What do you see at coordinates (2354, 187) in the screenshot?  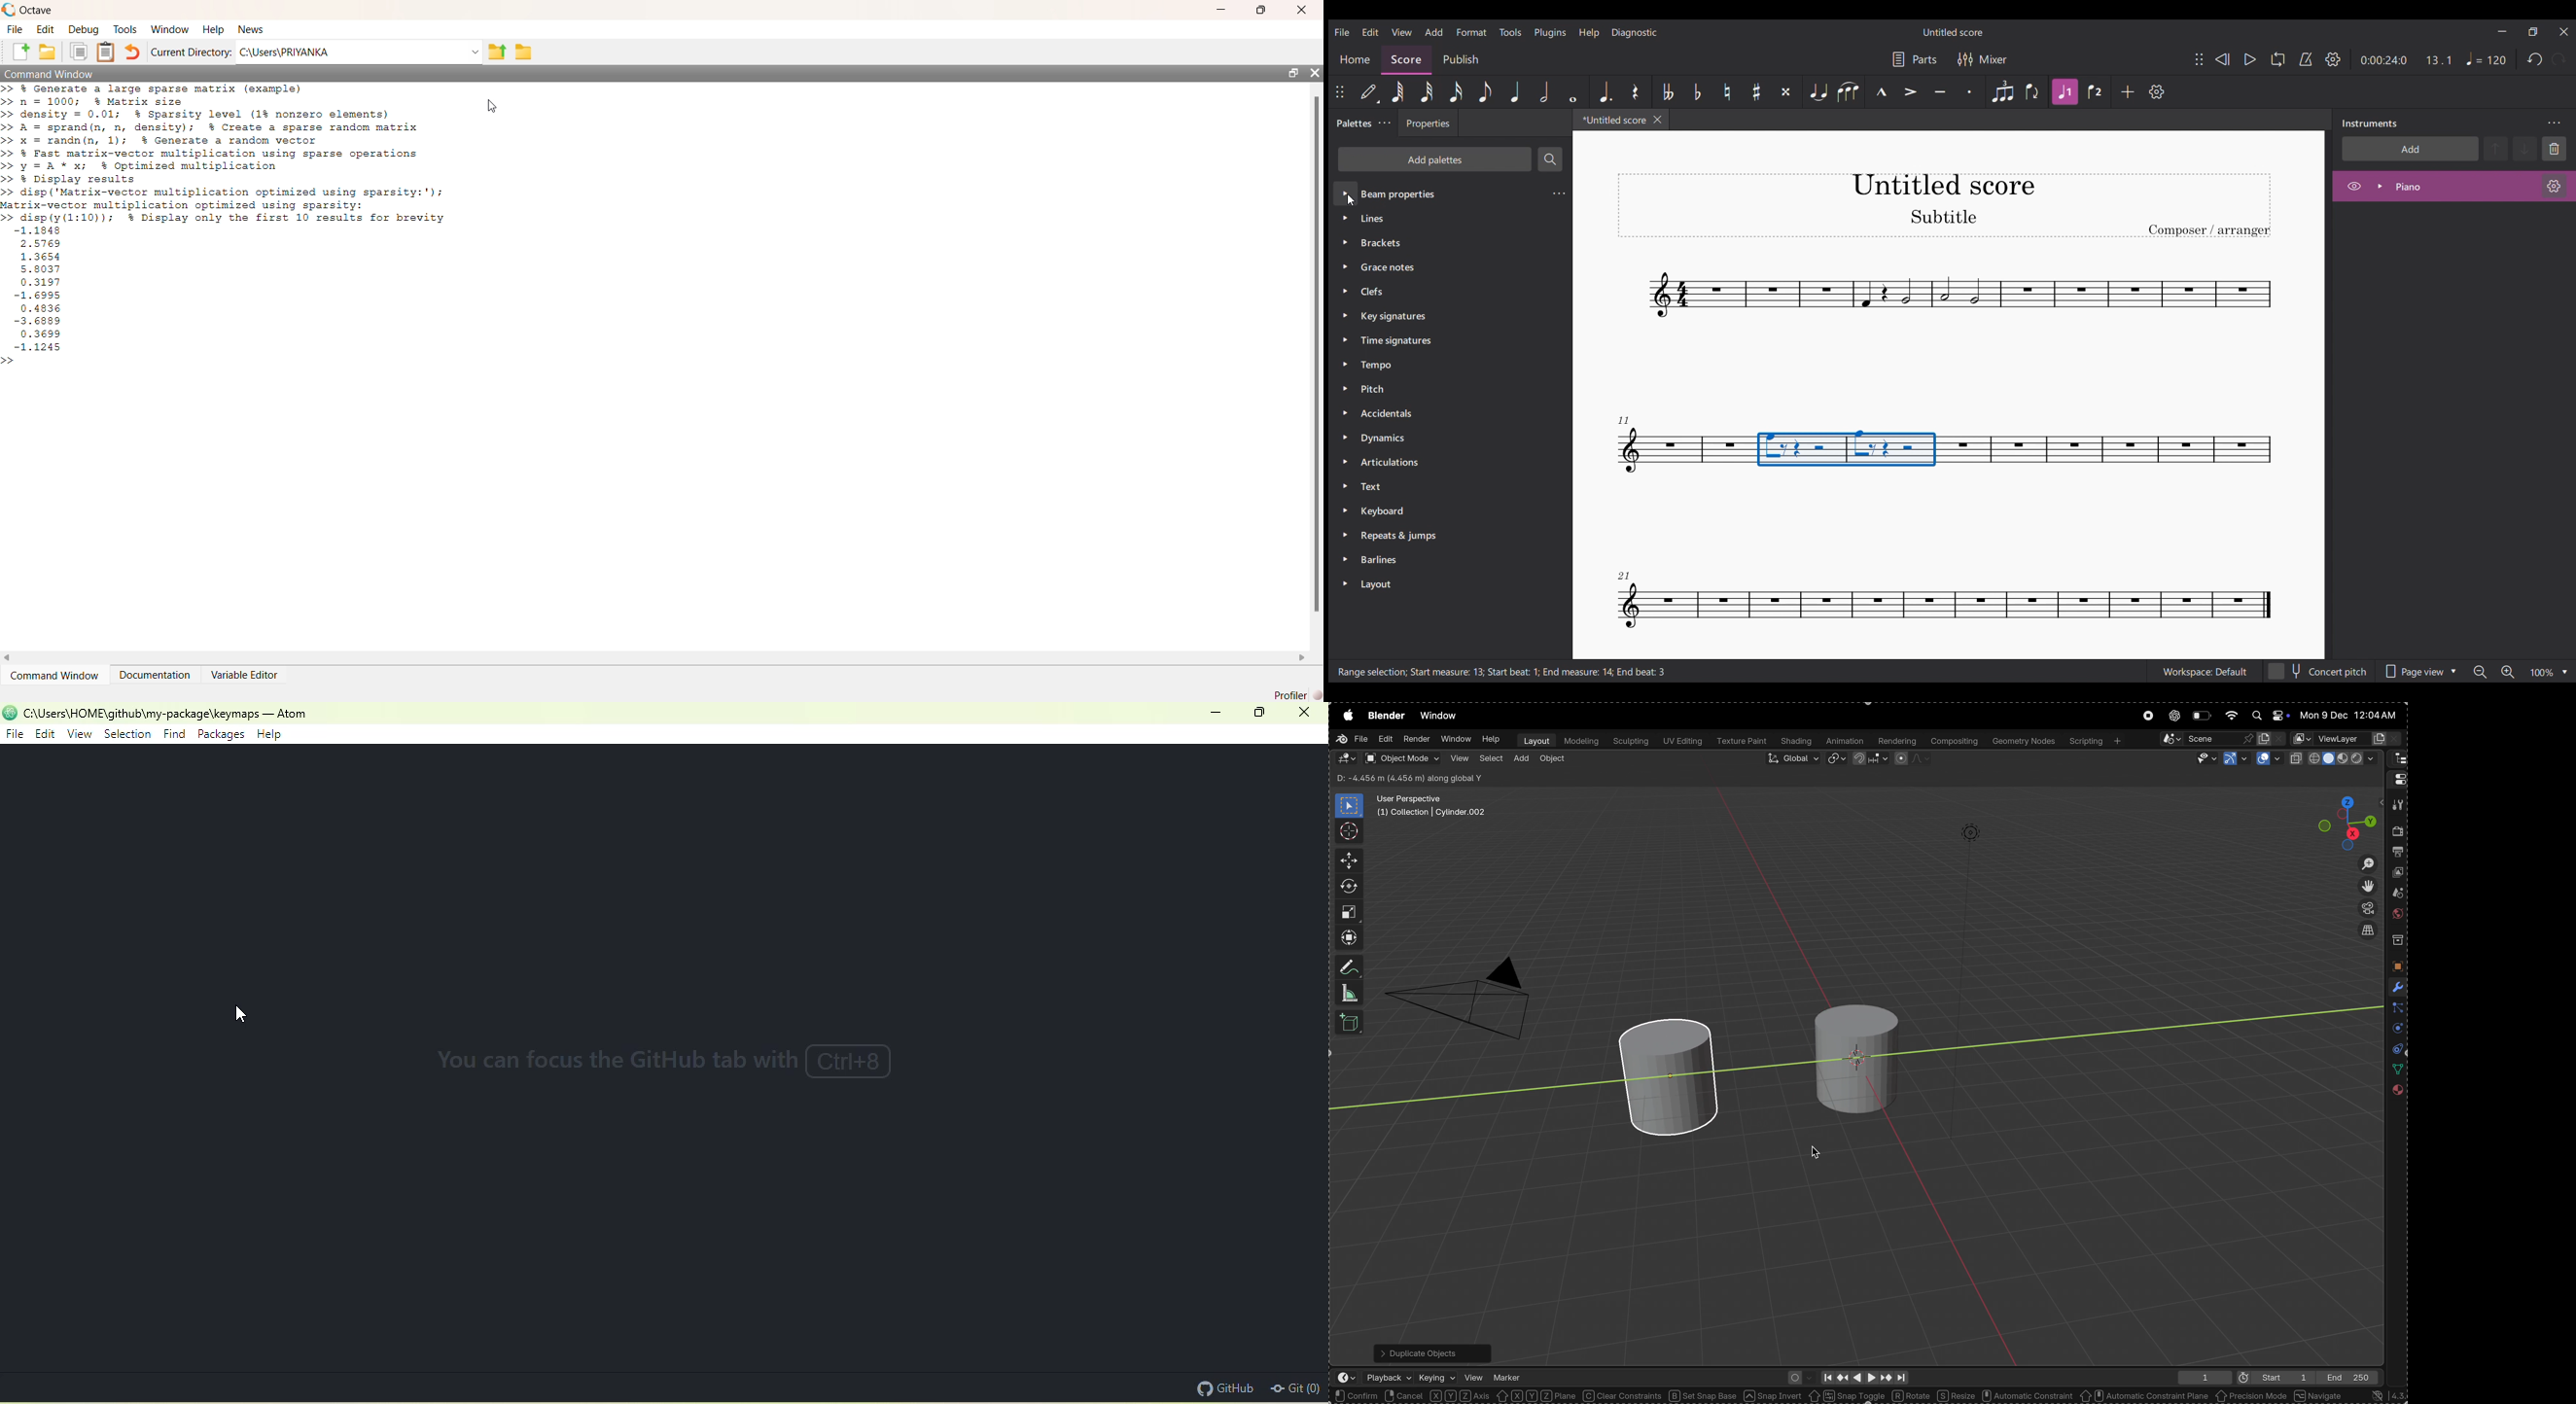 I see `Show/Hide` at bounding box center [2354, 187].